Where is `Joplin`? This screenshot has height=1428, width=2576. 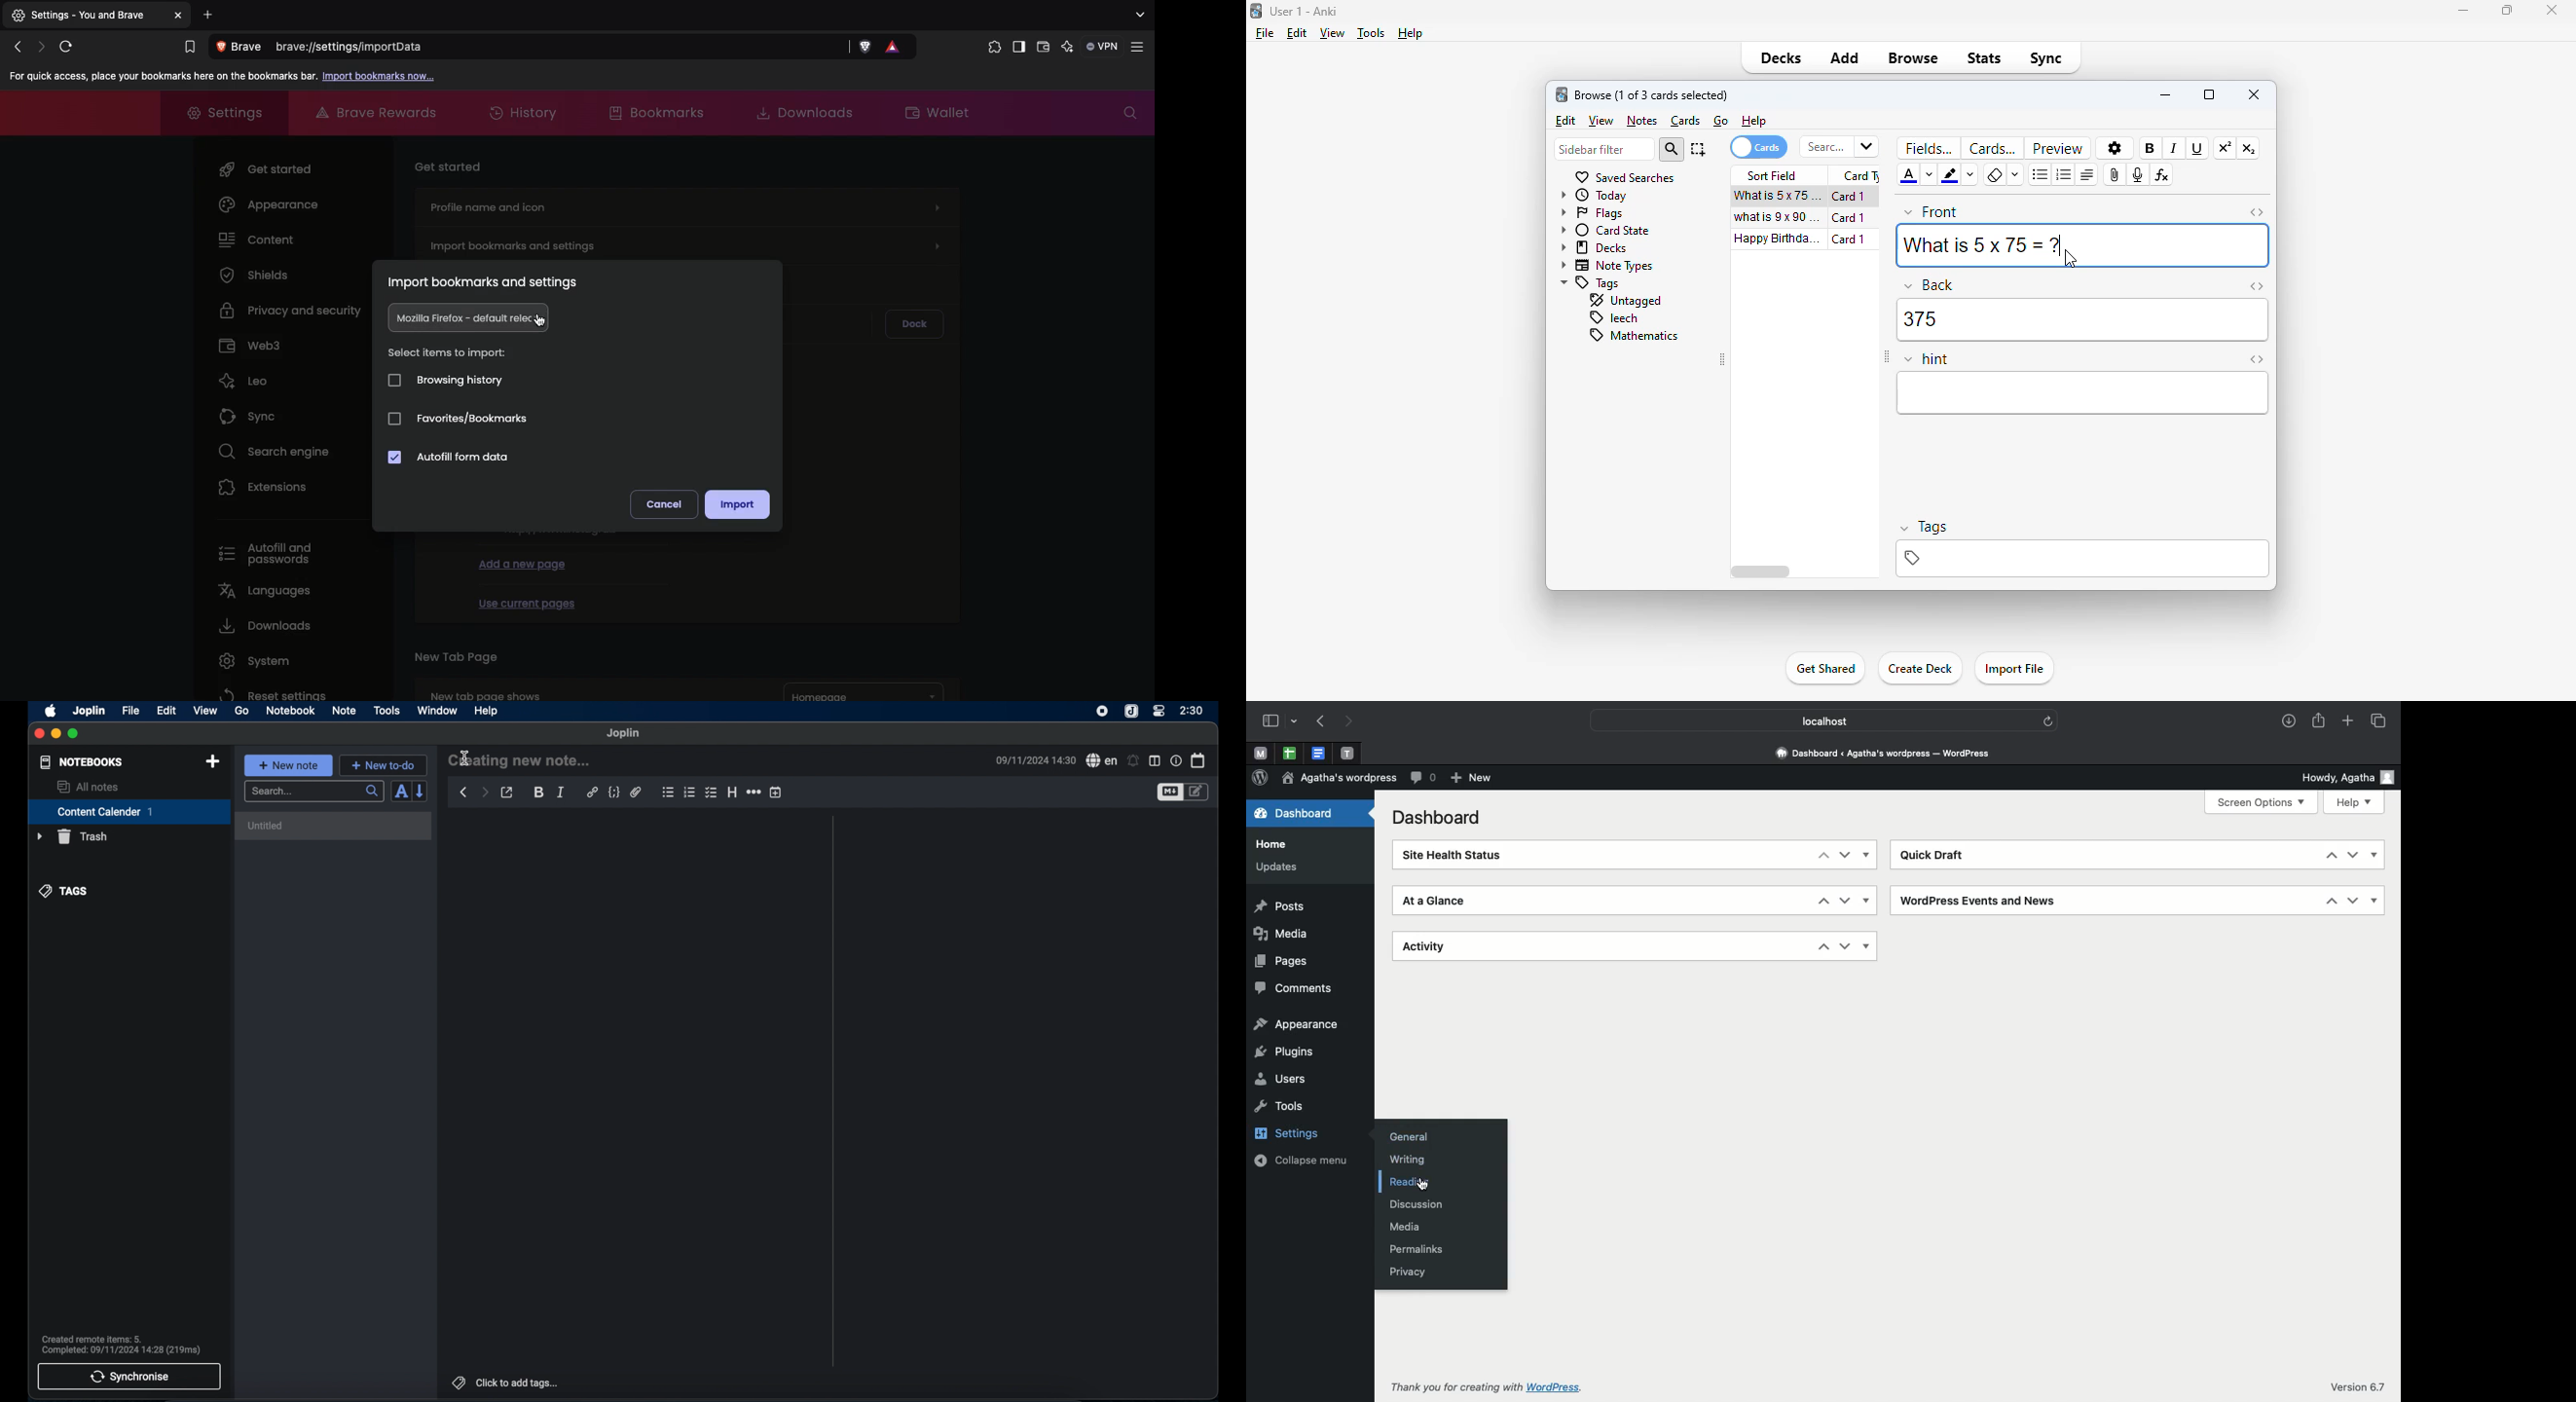
Joplin is located at coordinates (624, 733).